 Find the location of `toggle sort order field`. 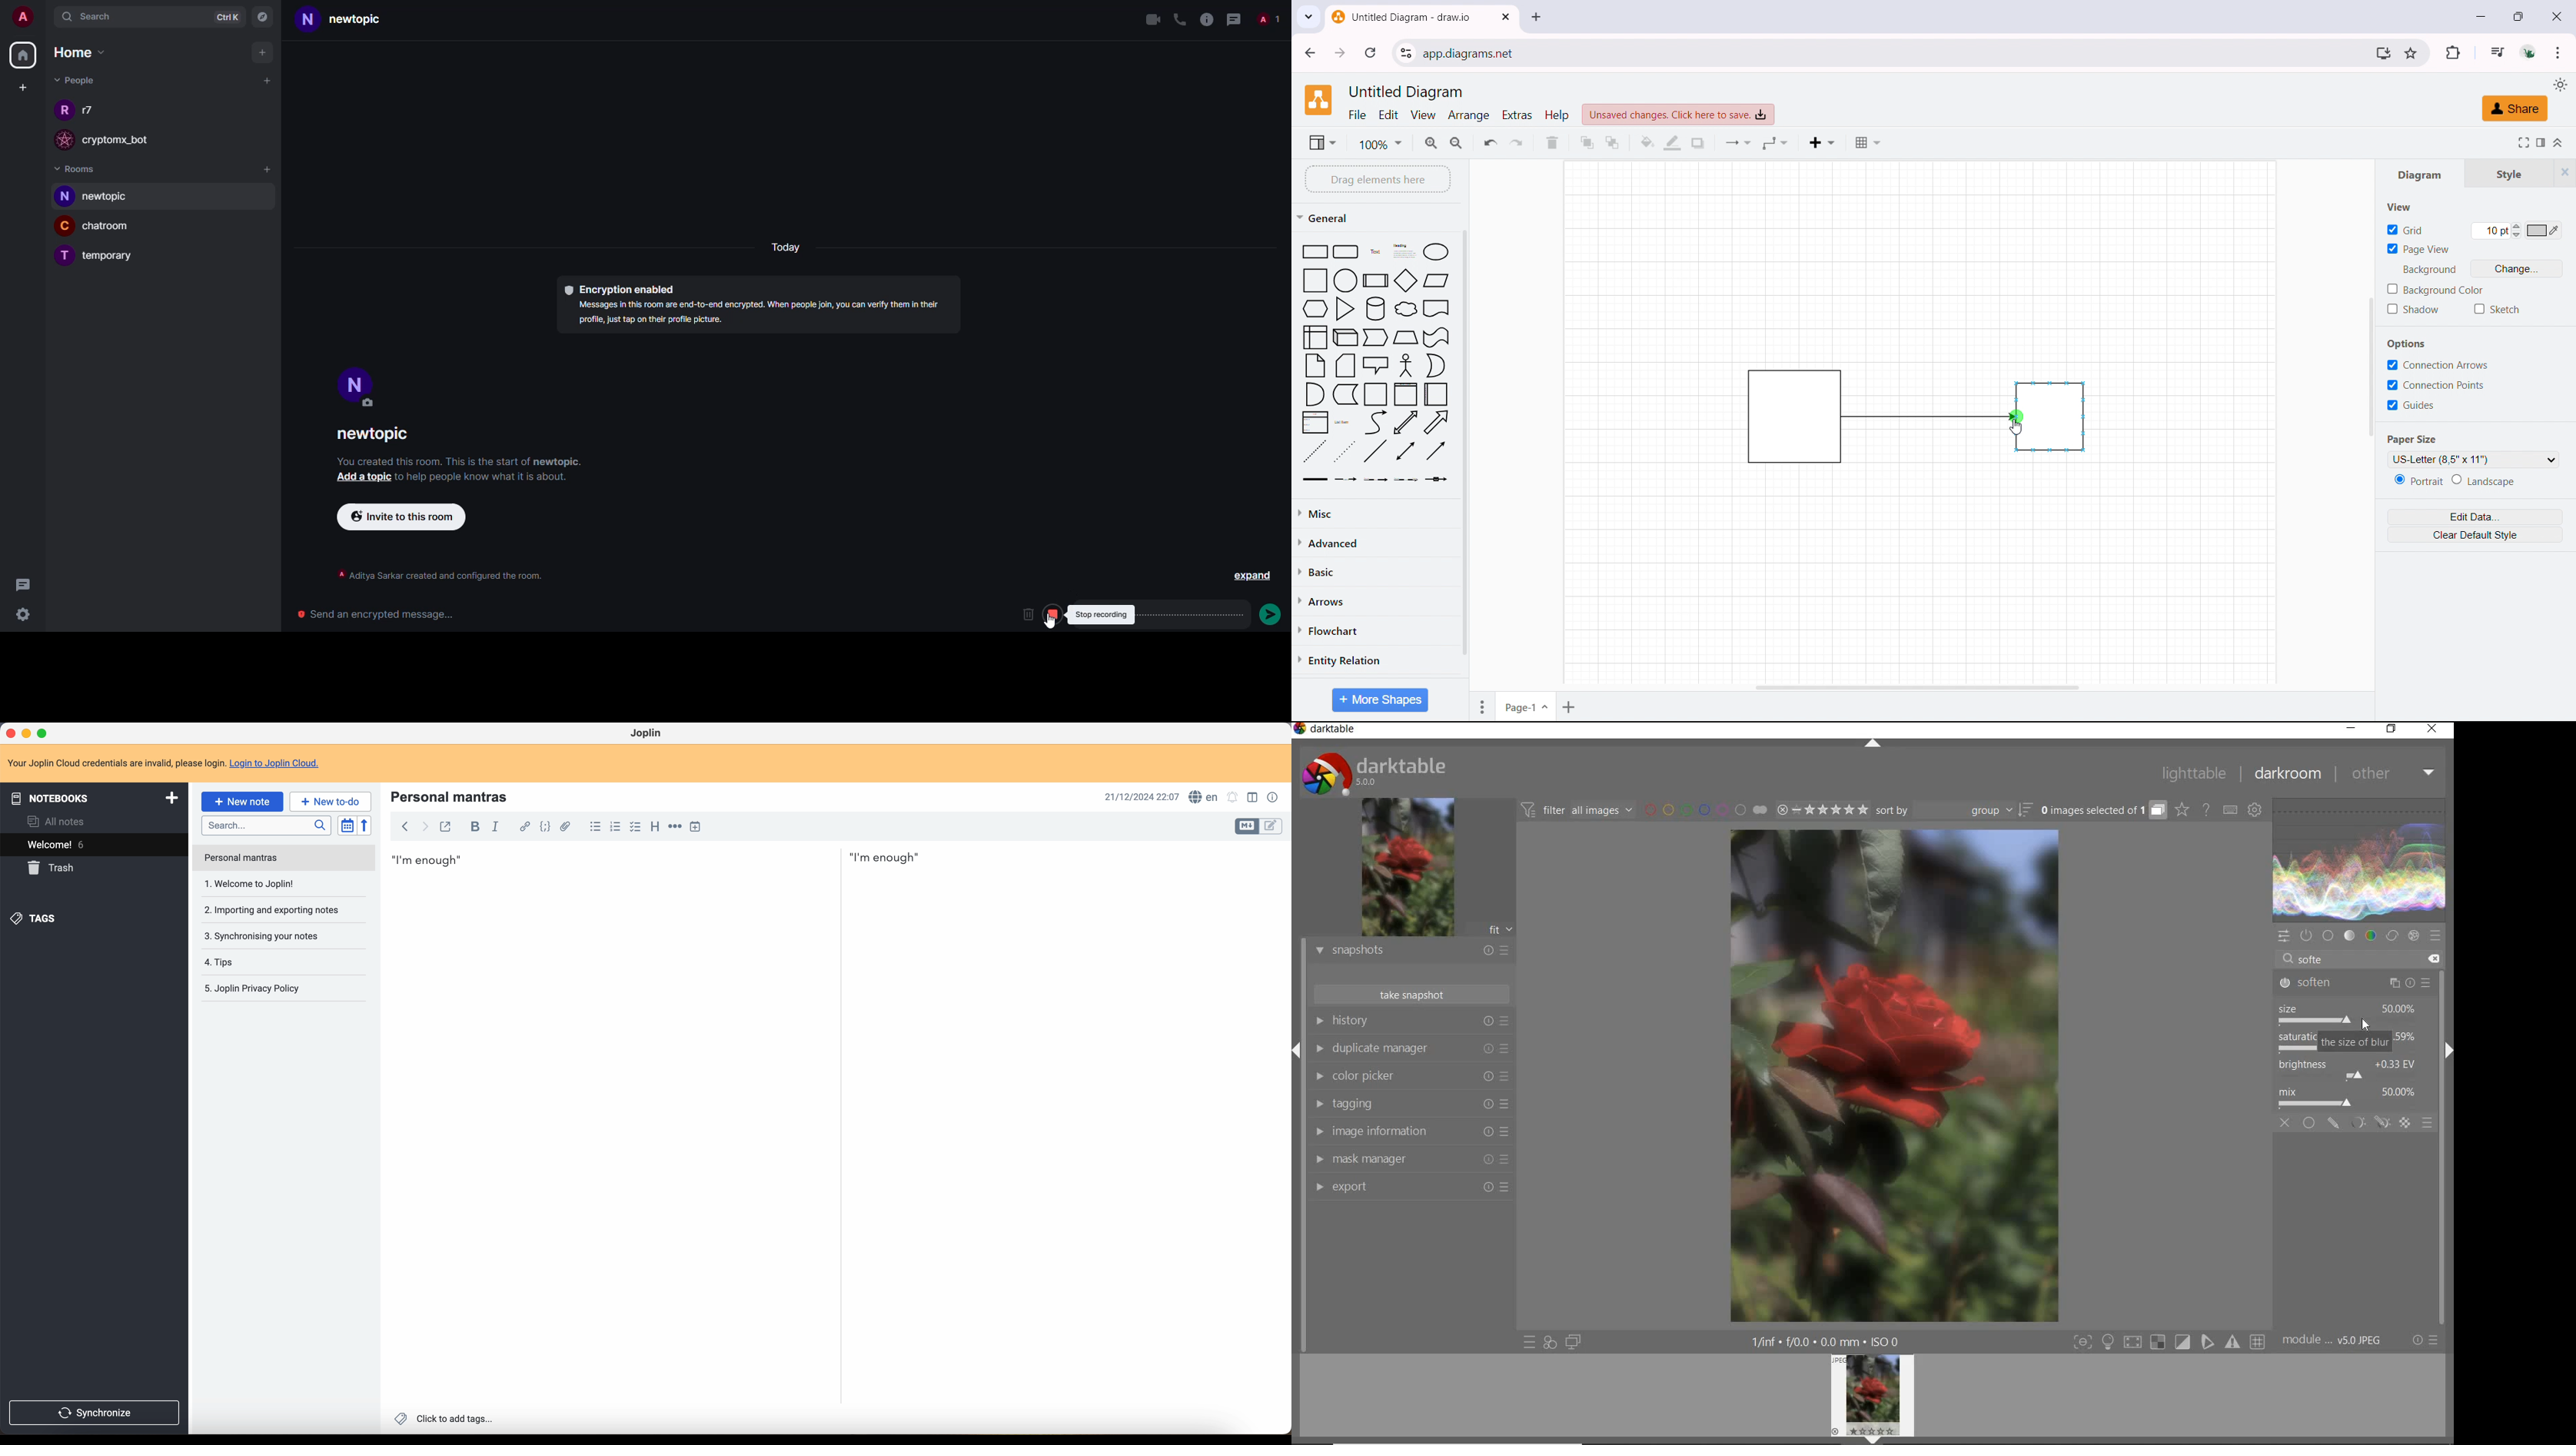

toggle sort order field is located at coordinates (347, 825).